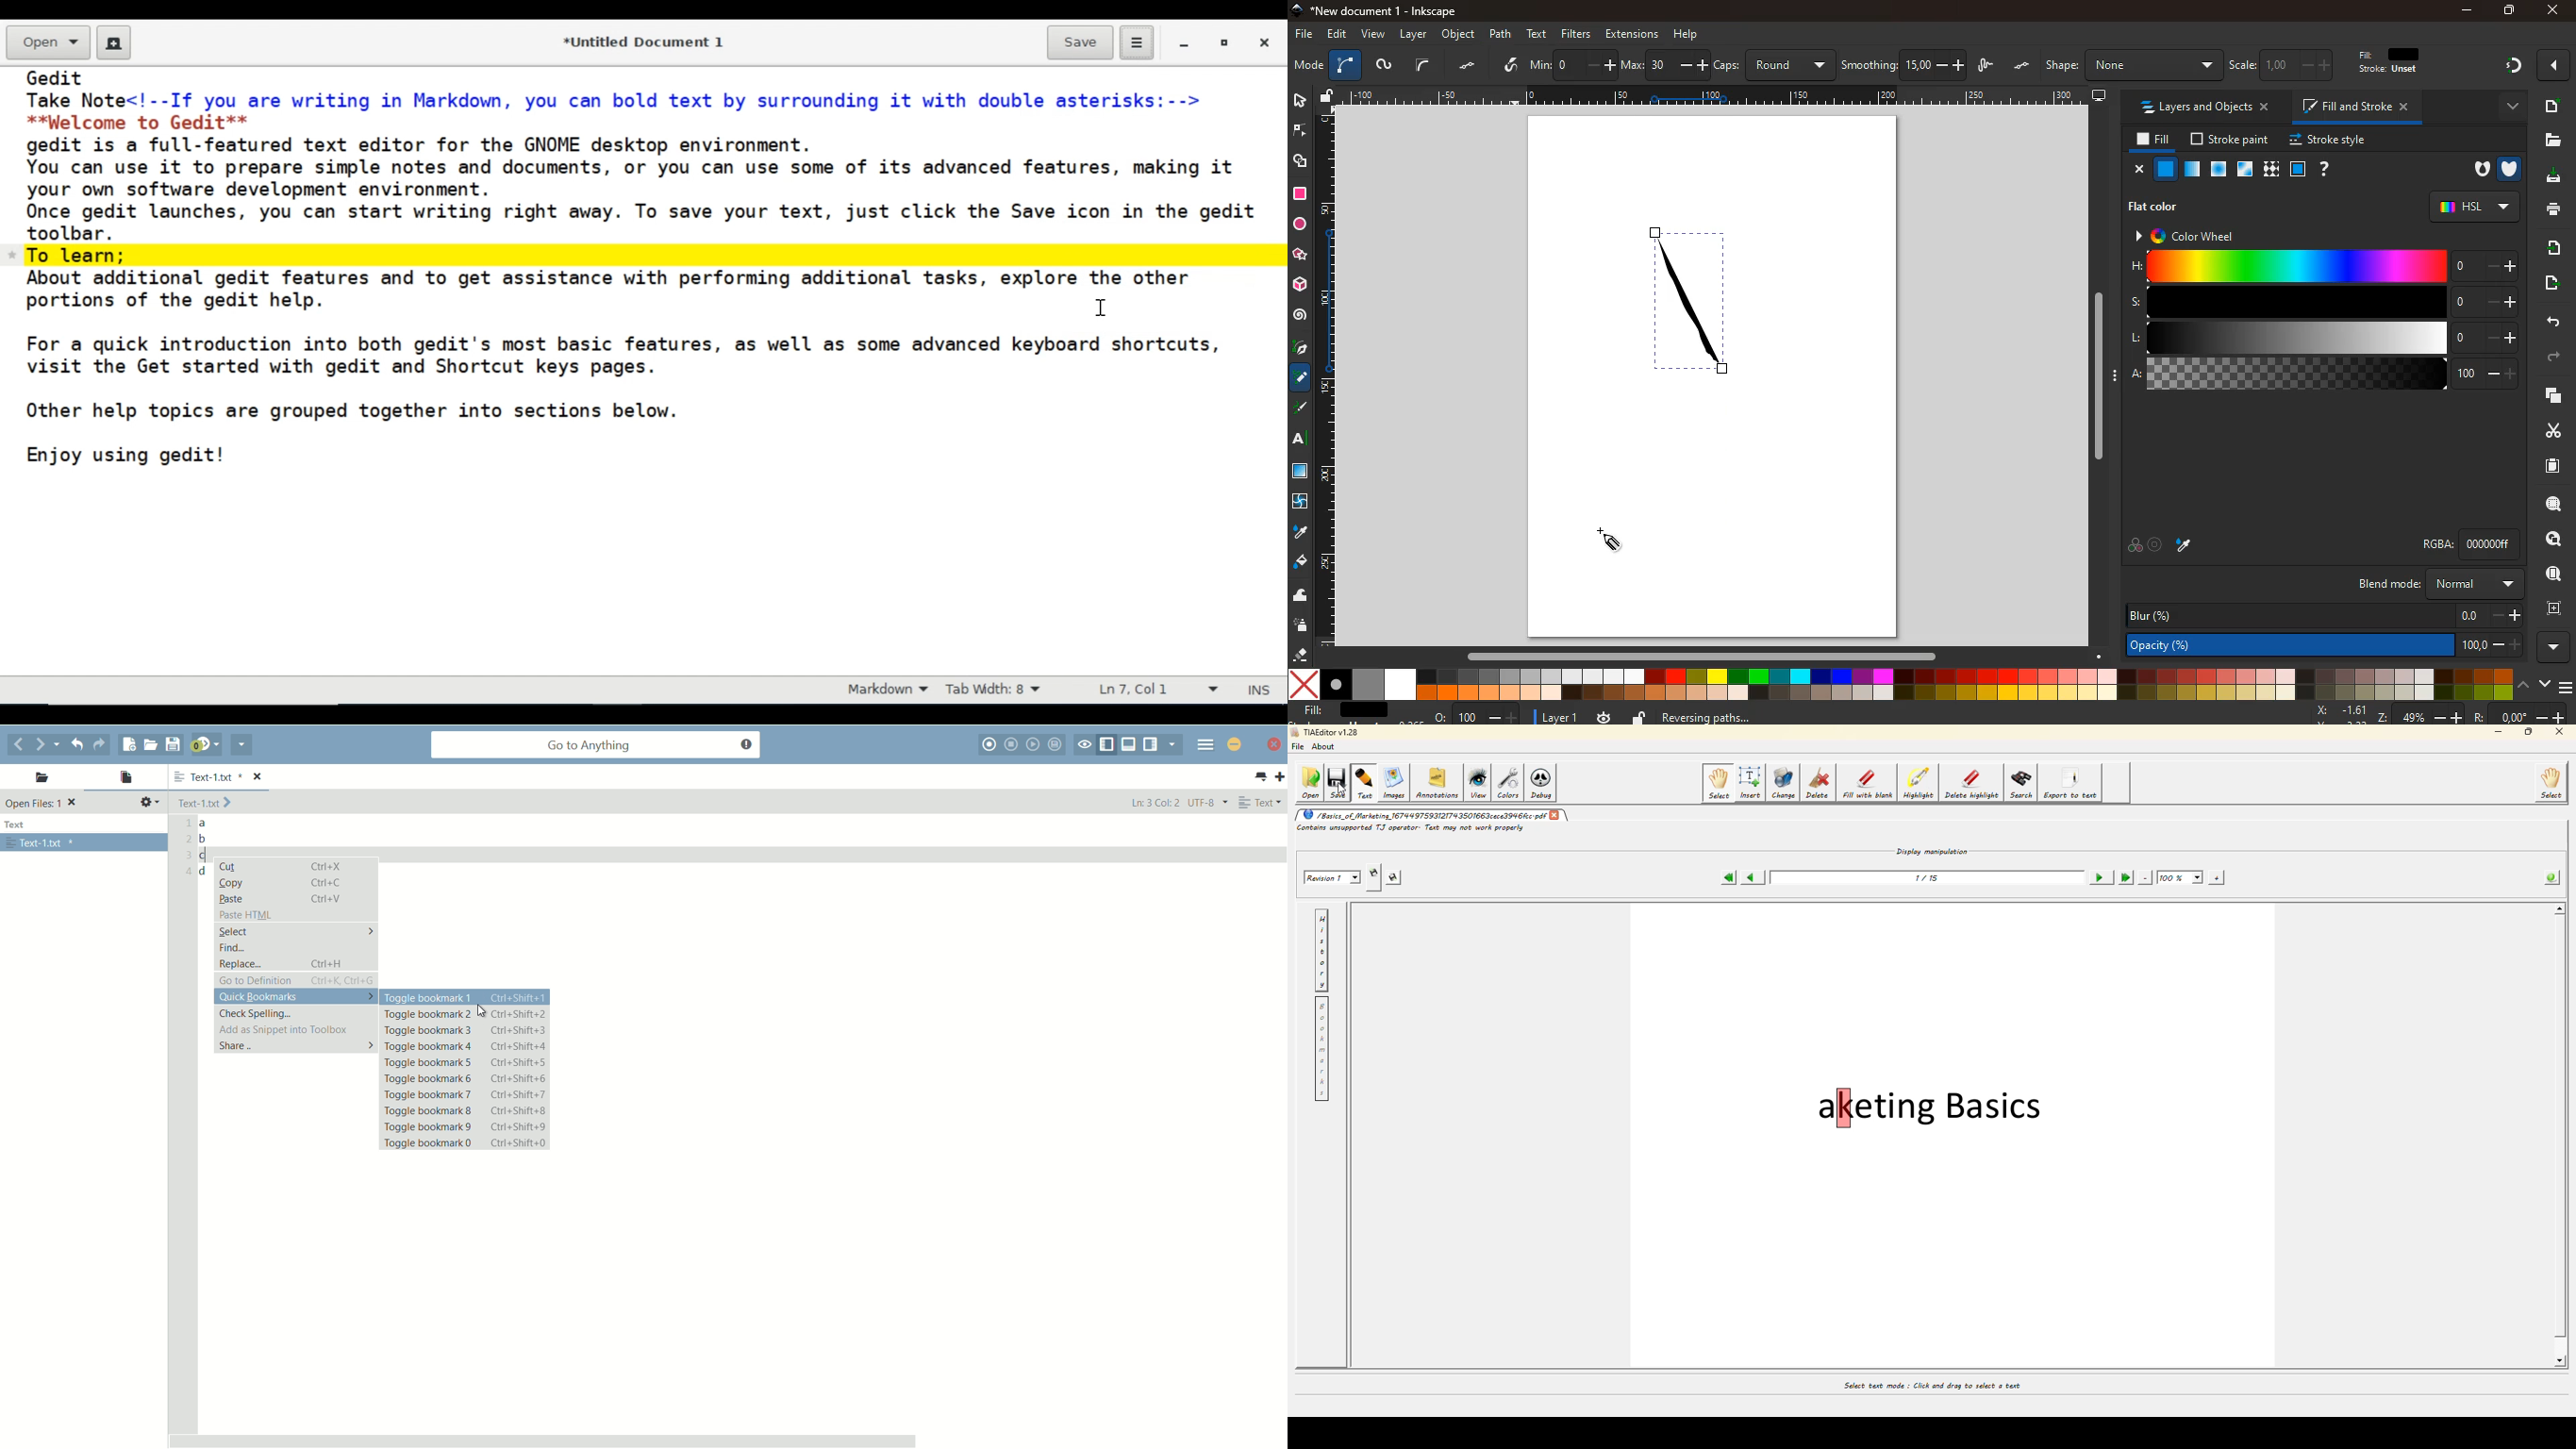 Image resolution: width=2576 pixels, height=1456 pixels. What do you see at coordinates (1383, 67) in the screenshot?
I see `worm` at bounding box center [1383, 67].